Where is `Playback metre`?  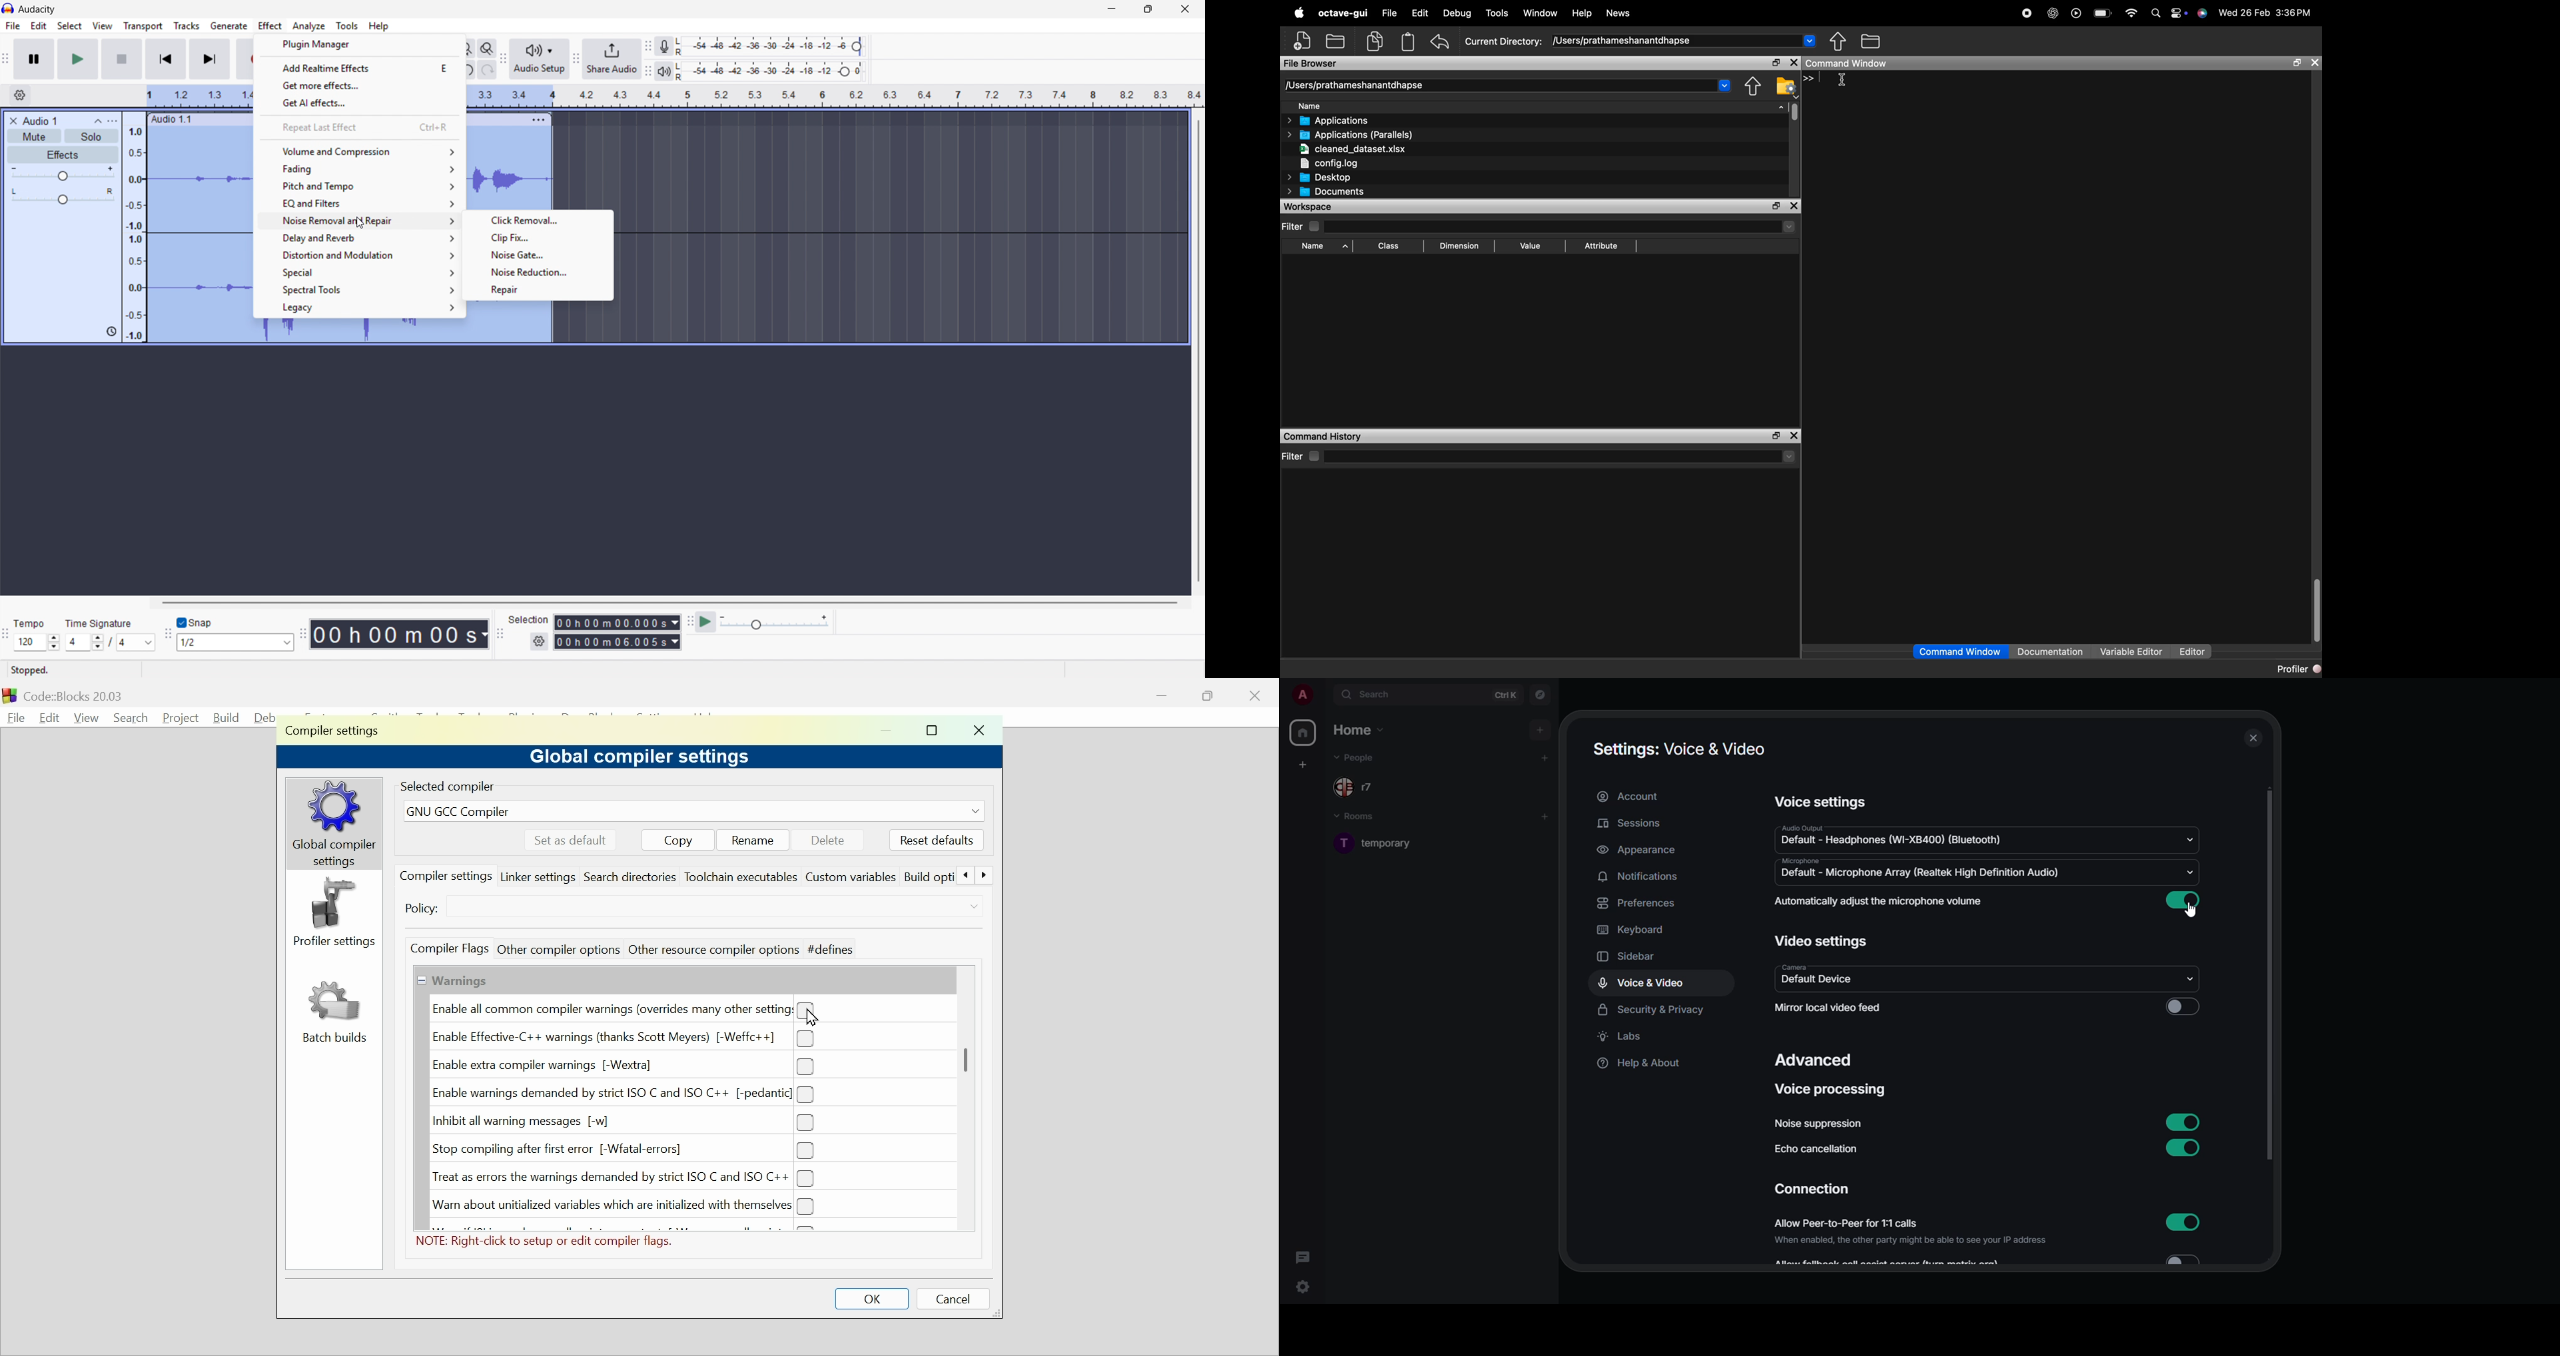
Playback metre is located at coordinates (665, 72).